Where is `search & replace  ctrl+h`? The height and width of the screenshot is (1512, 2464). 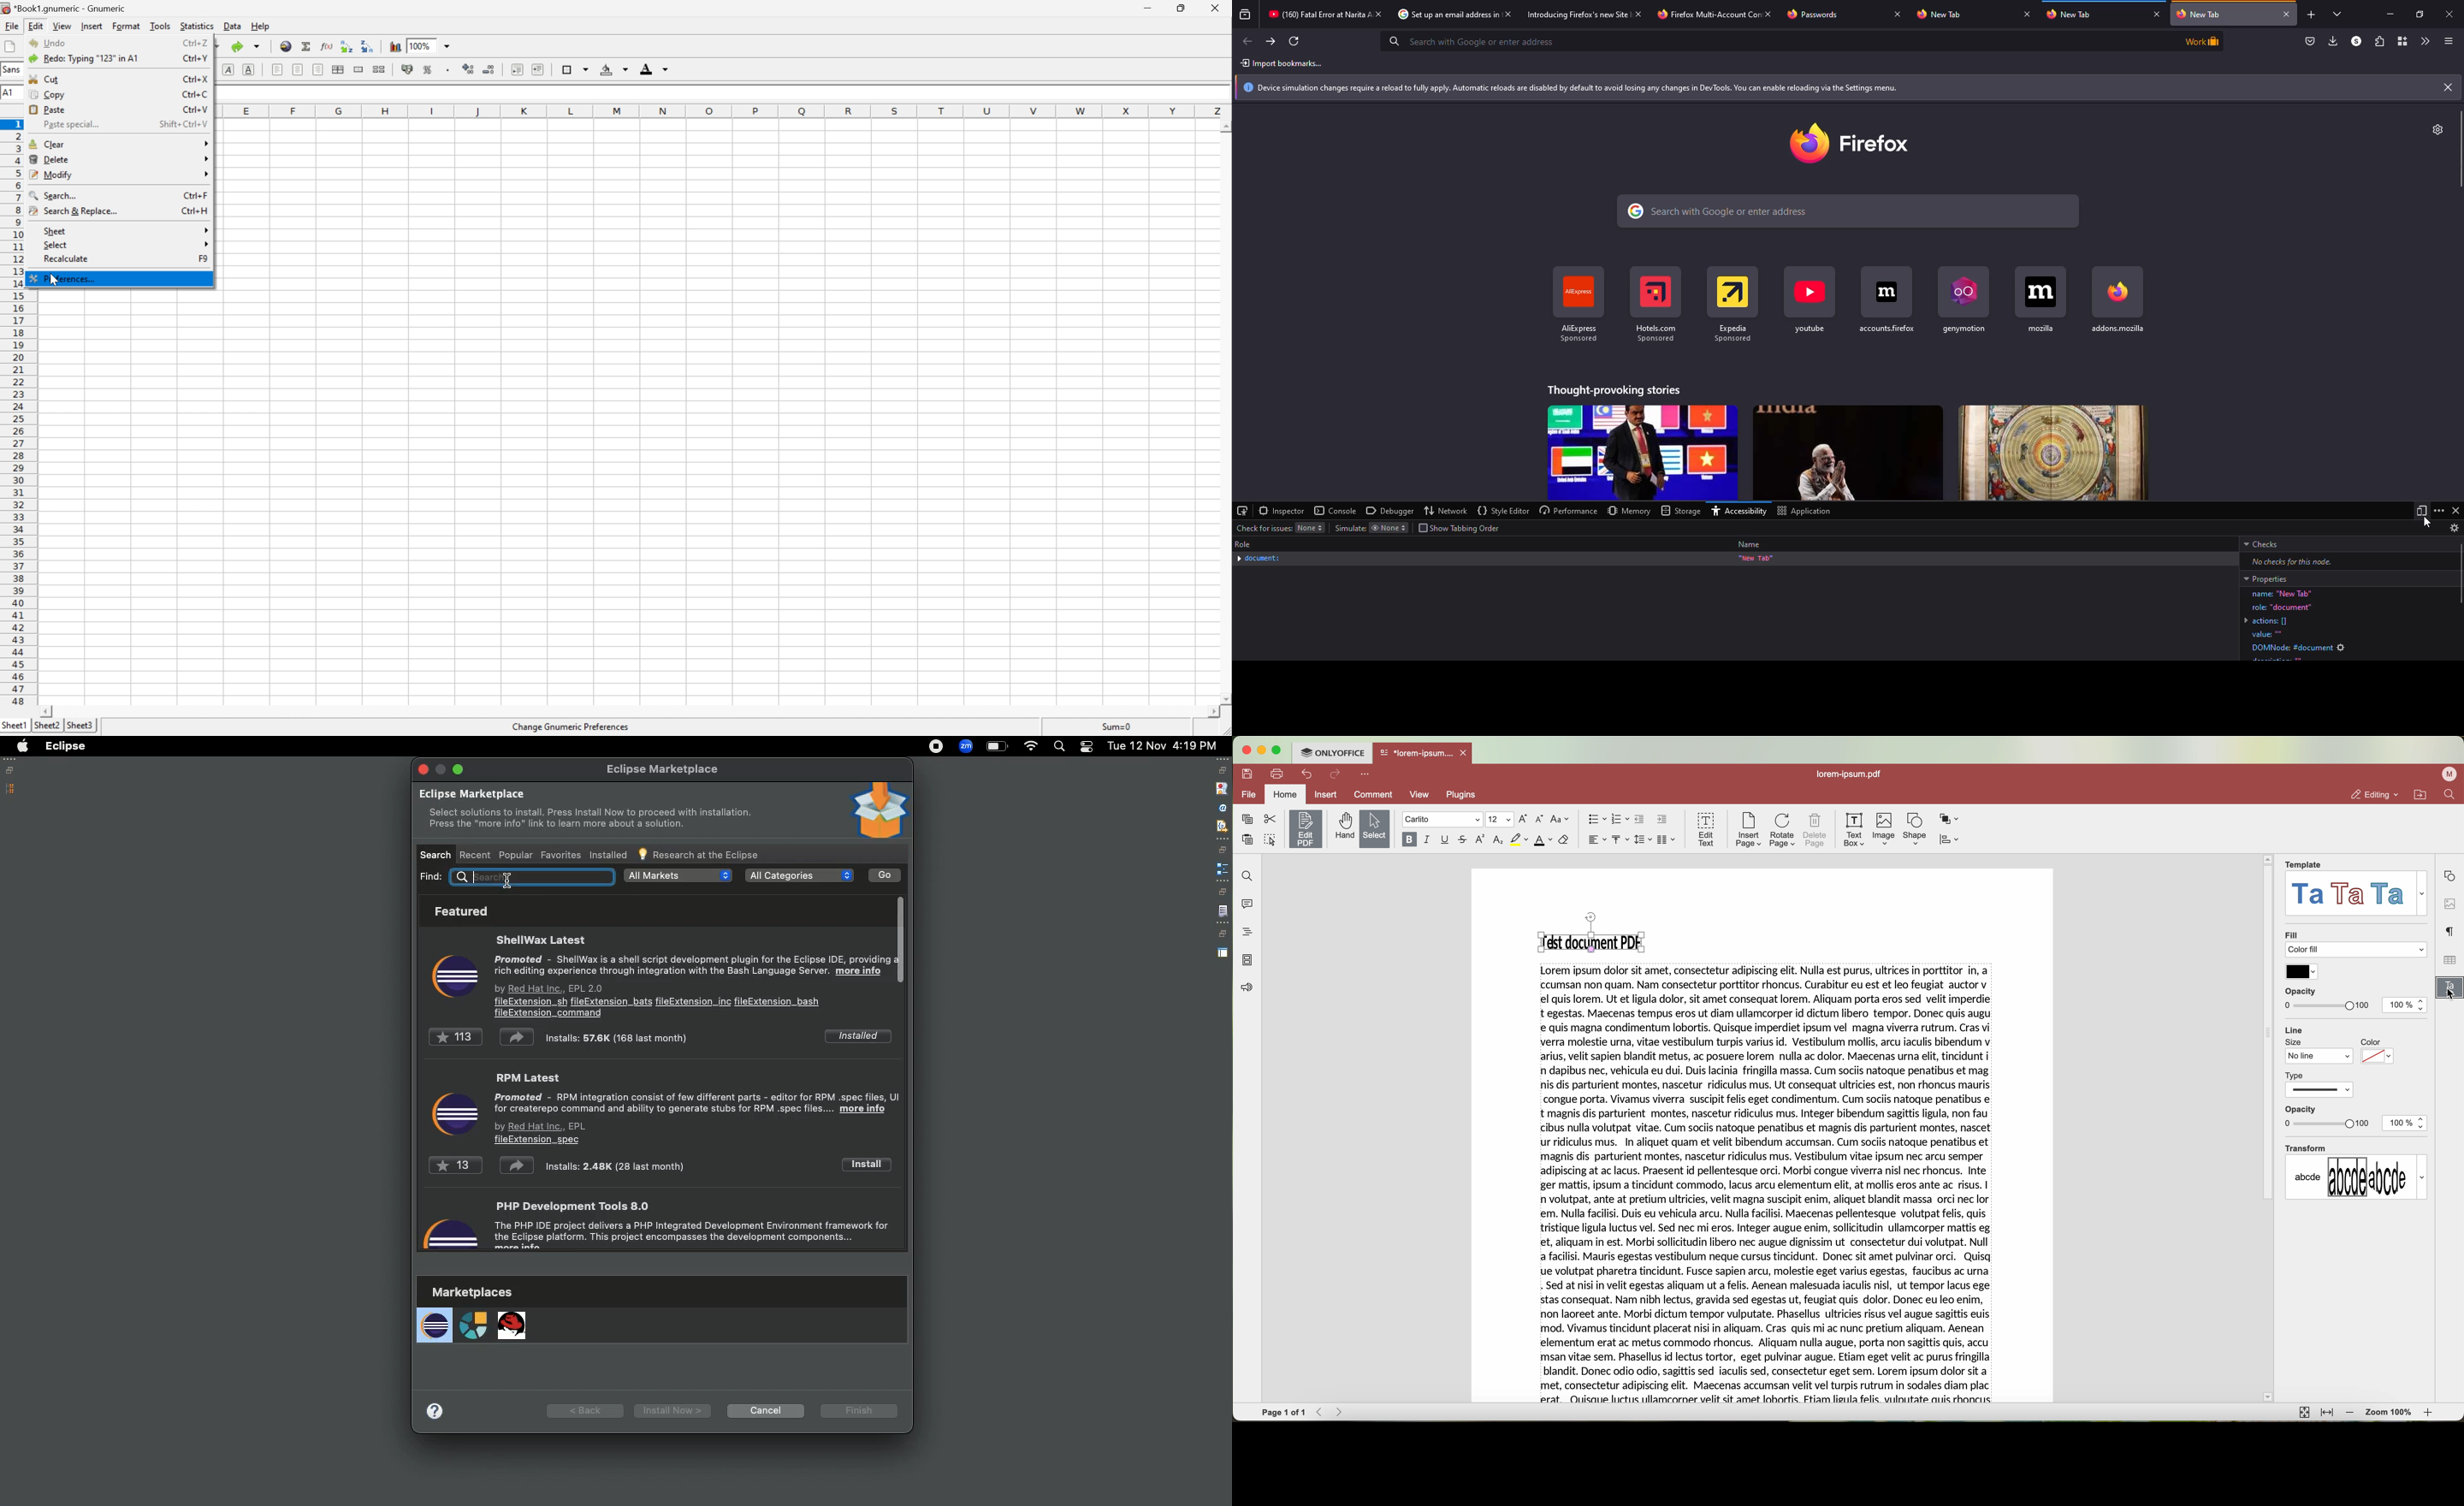
search & replace  ctrl+h is located at coordinates (120, 213).